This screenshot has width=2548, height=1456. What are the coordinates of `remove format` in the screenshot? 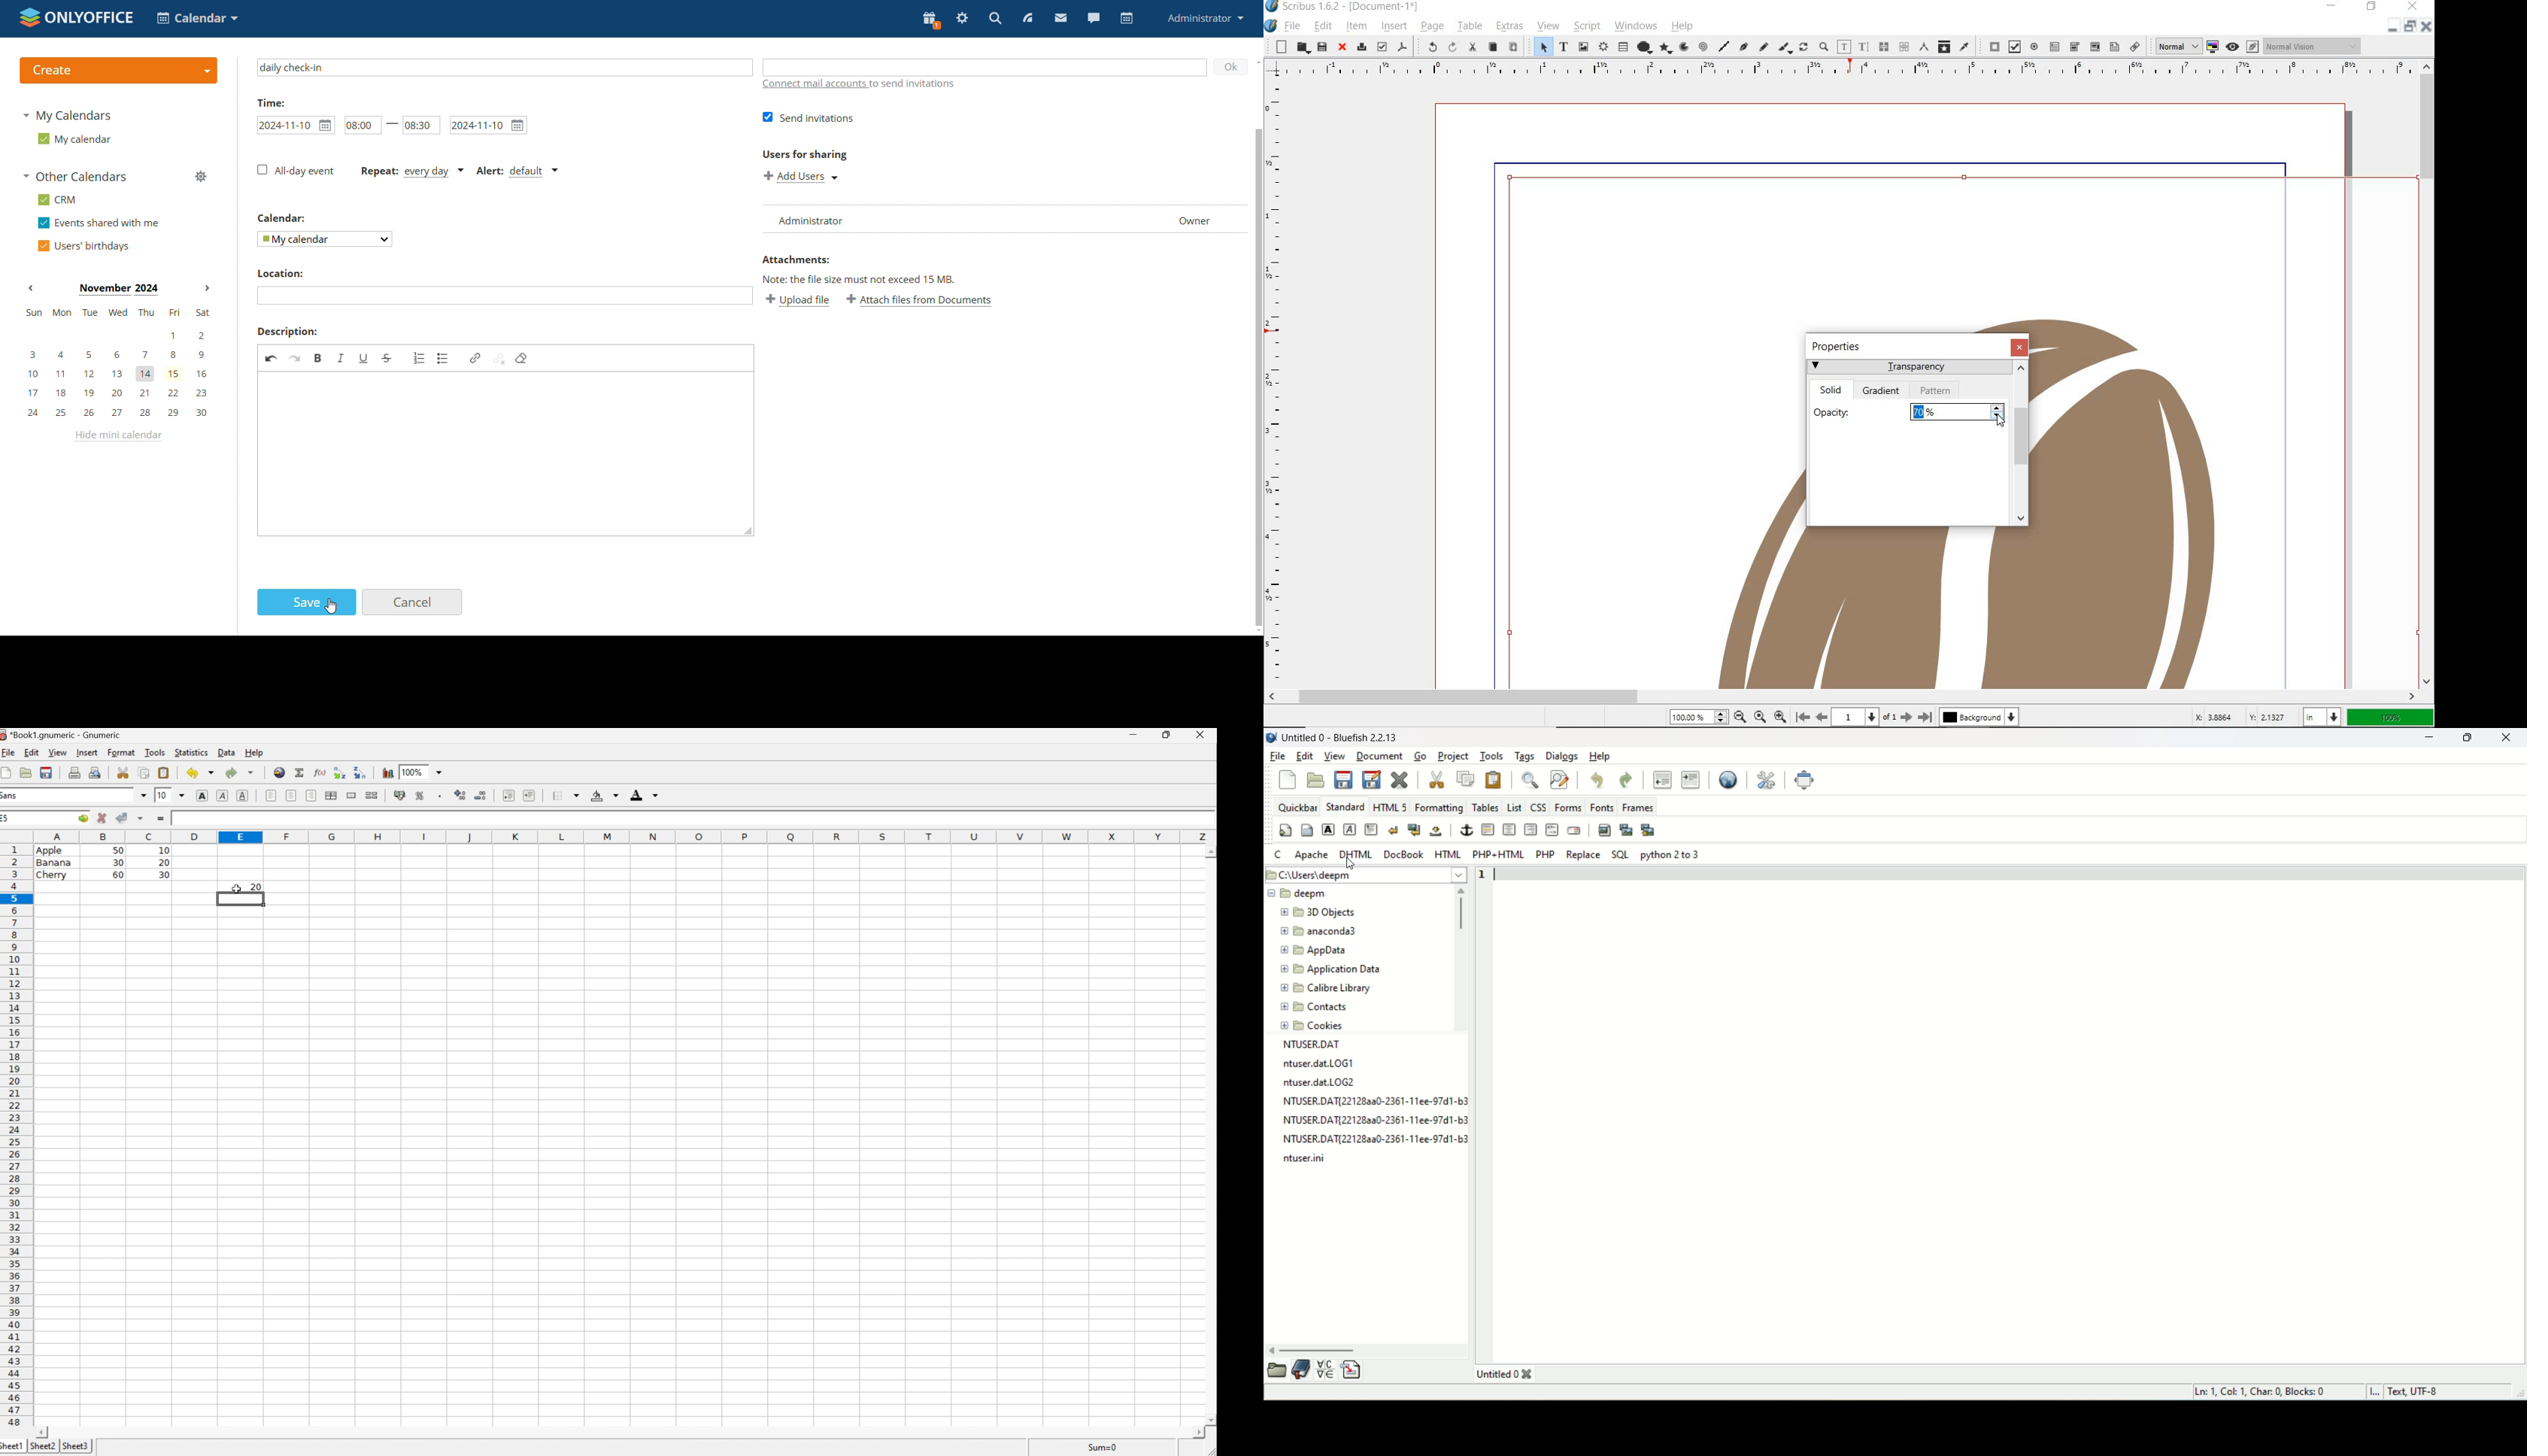 It's located at (521, 355).